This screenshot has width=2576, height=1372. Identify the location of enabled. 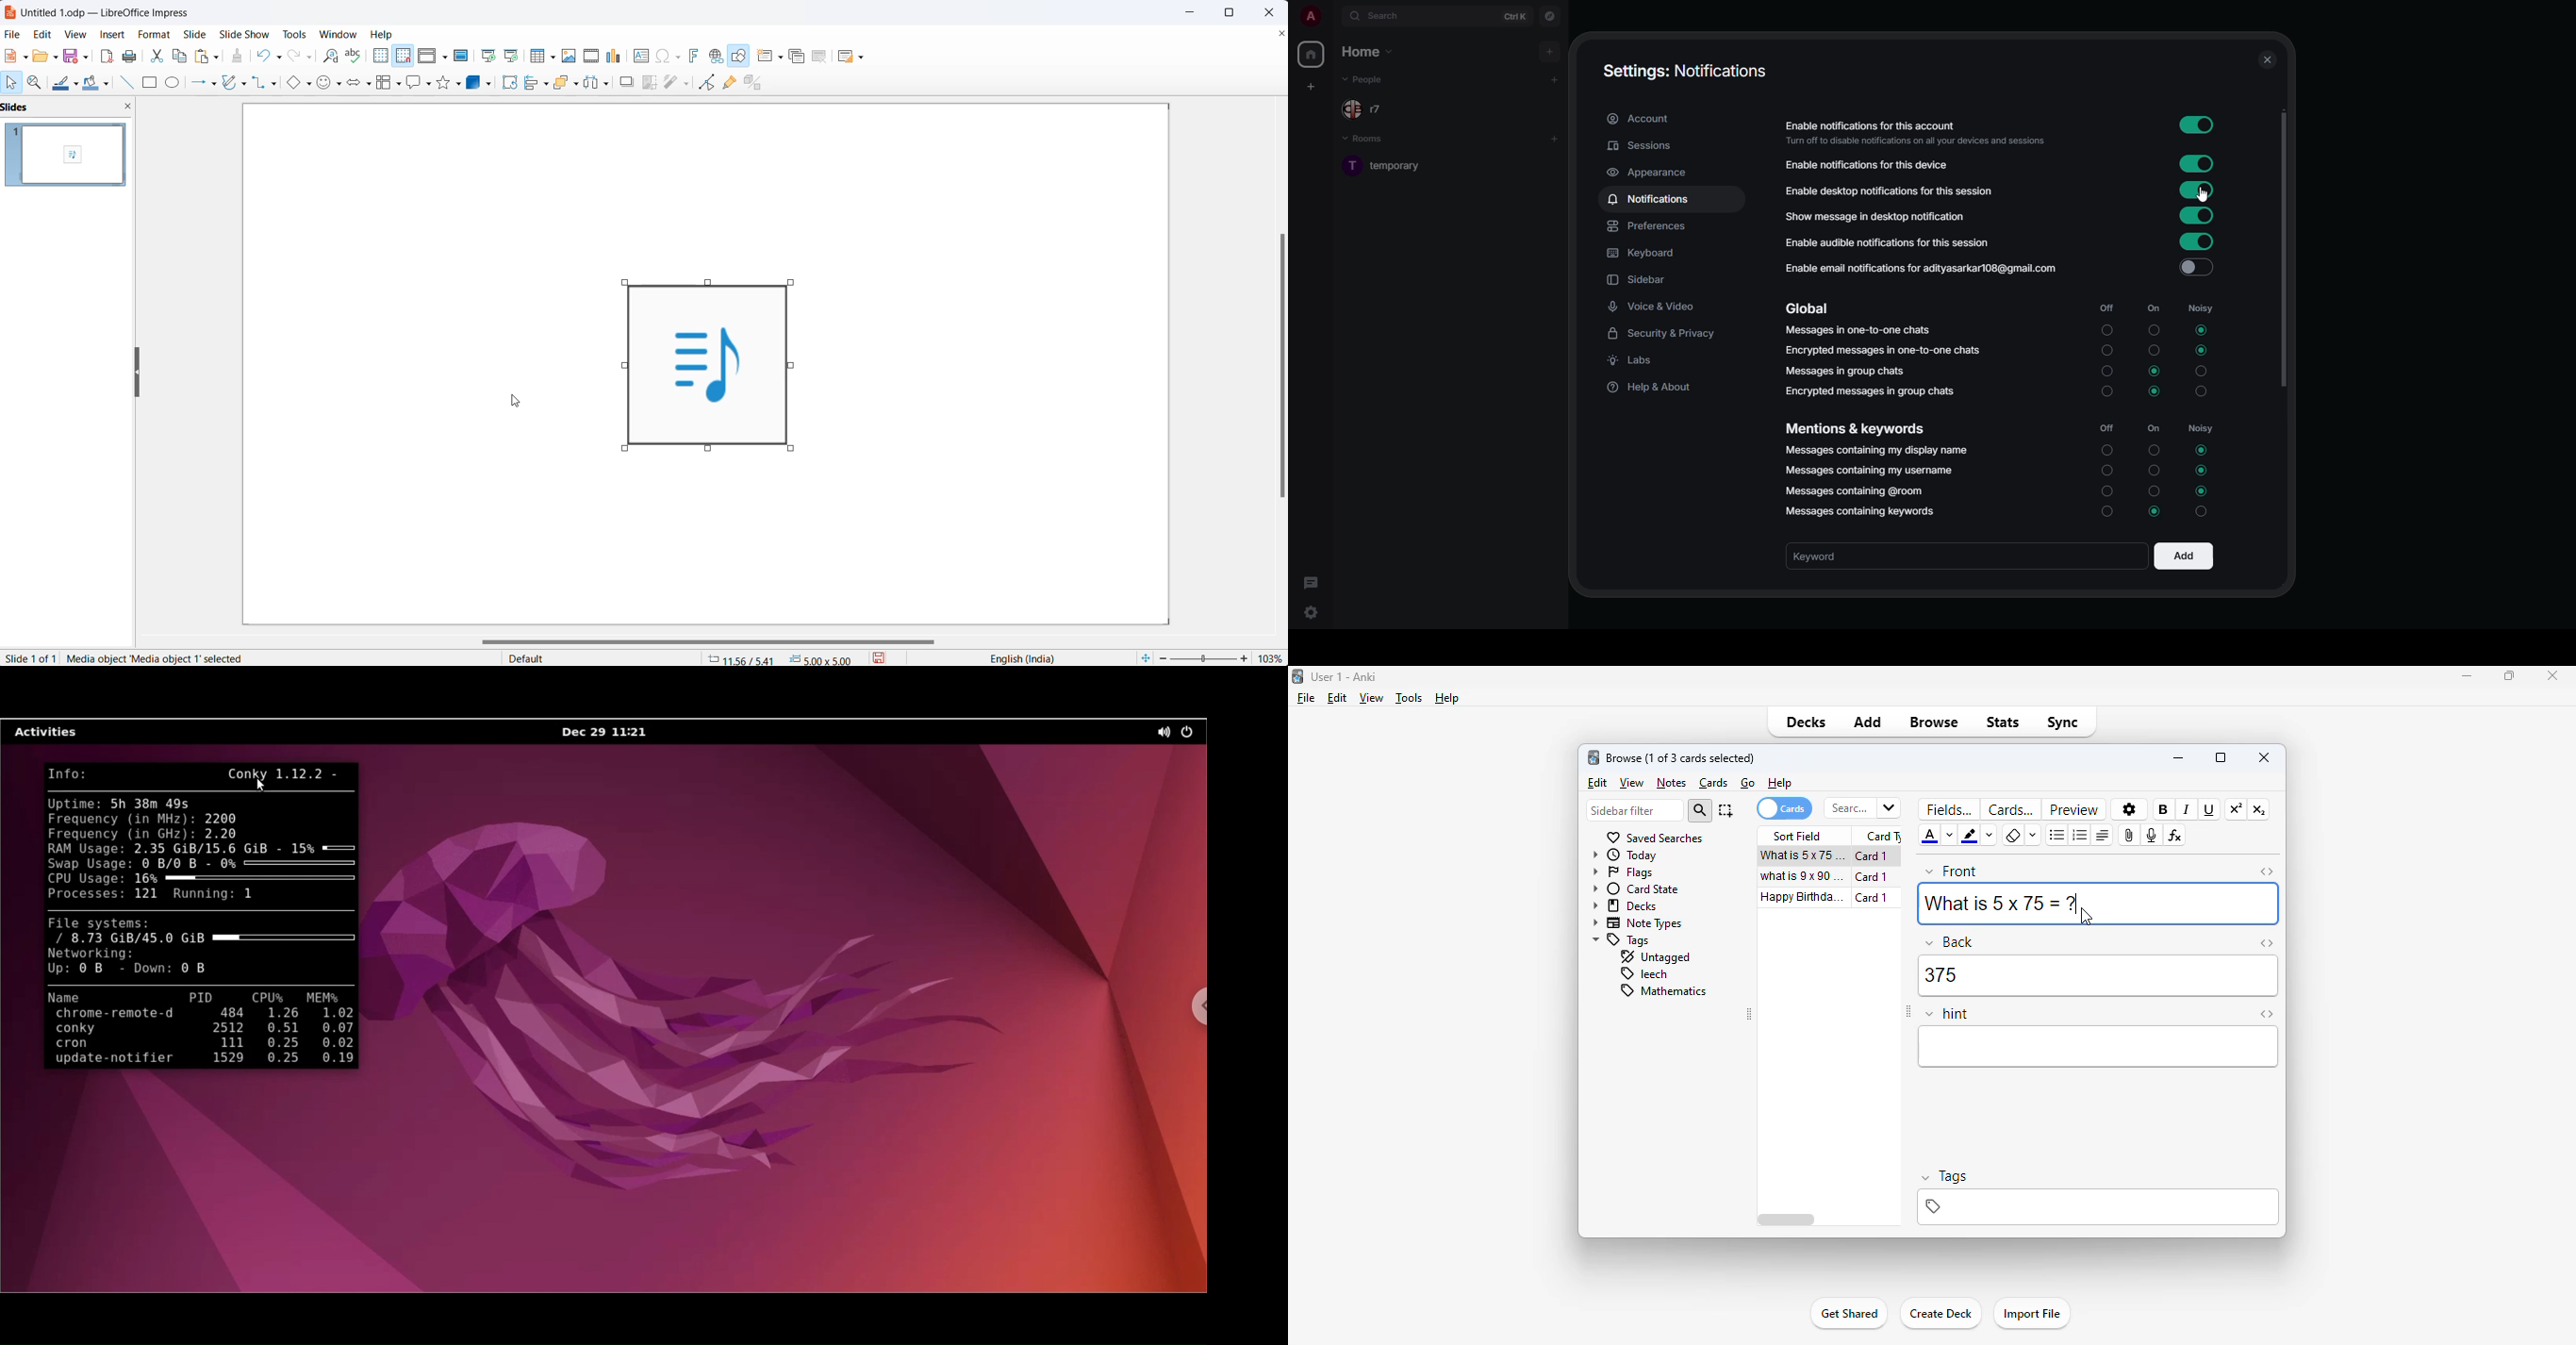
(2198, 164).